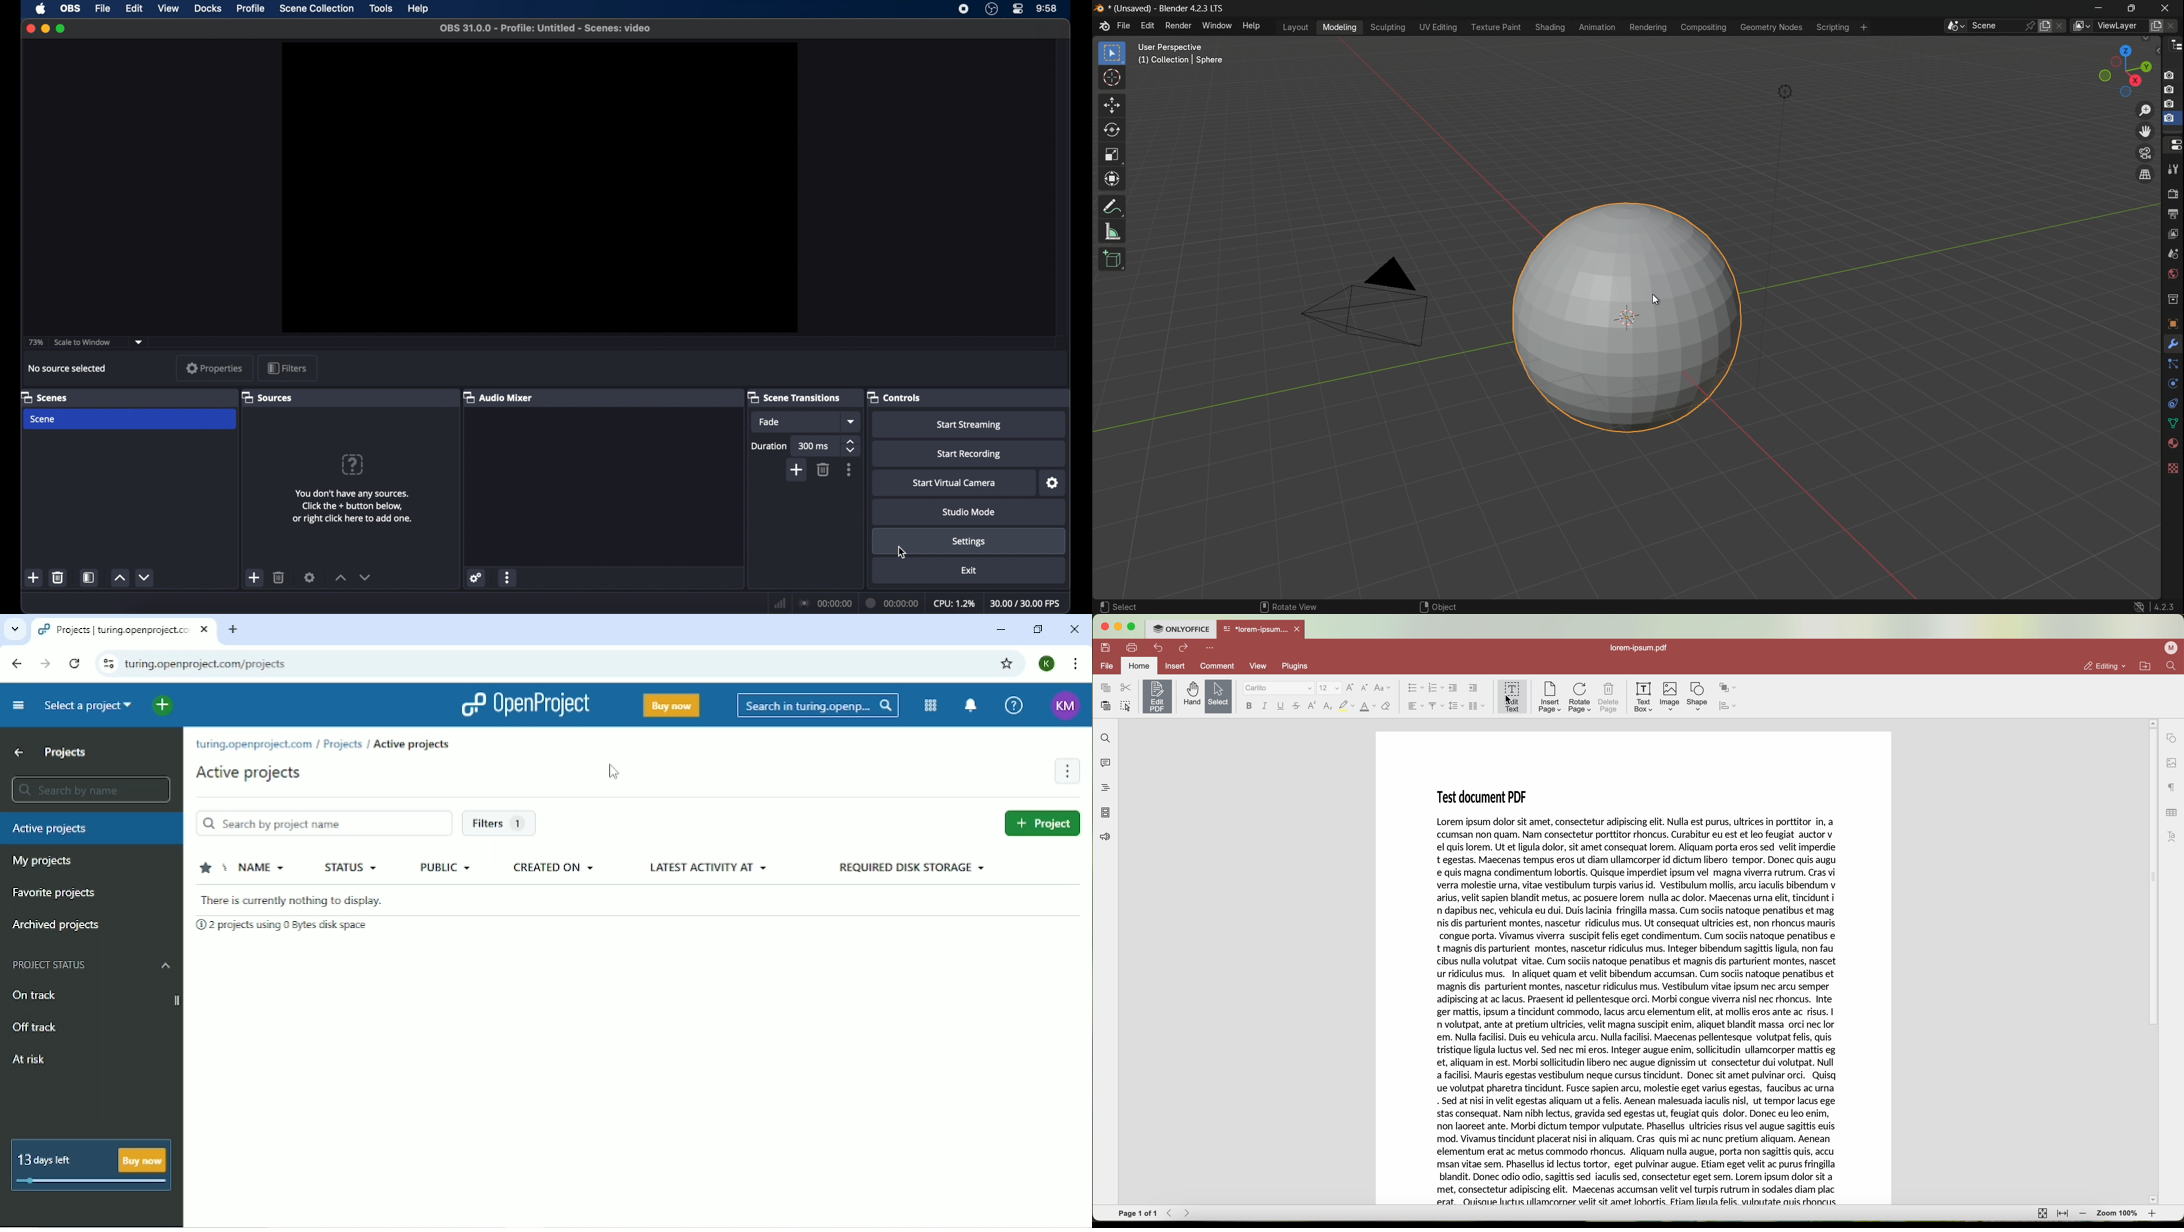 Image resolution: width=2184 pixels, height=1232 pixels. What do you see at coordinates (139, 341) in the screenshot?
I see `dropdown` at bounding box center [139, 341].